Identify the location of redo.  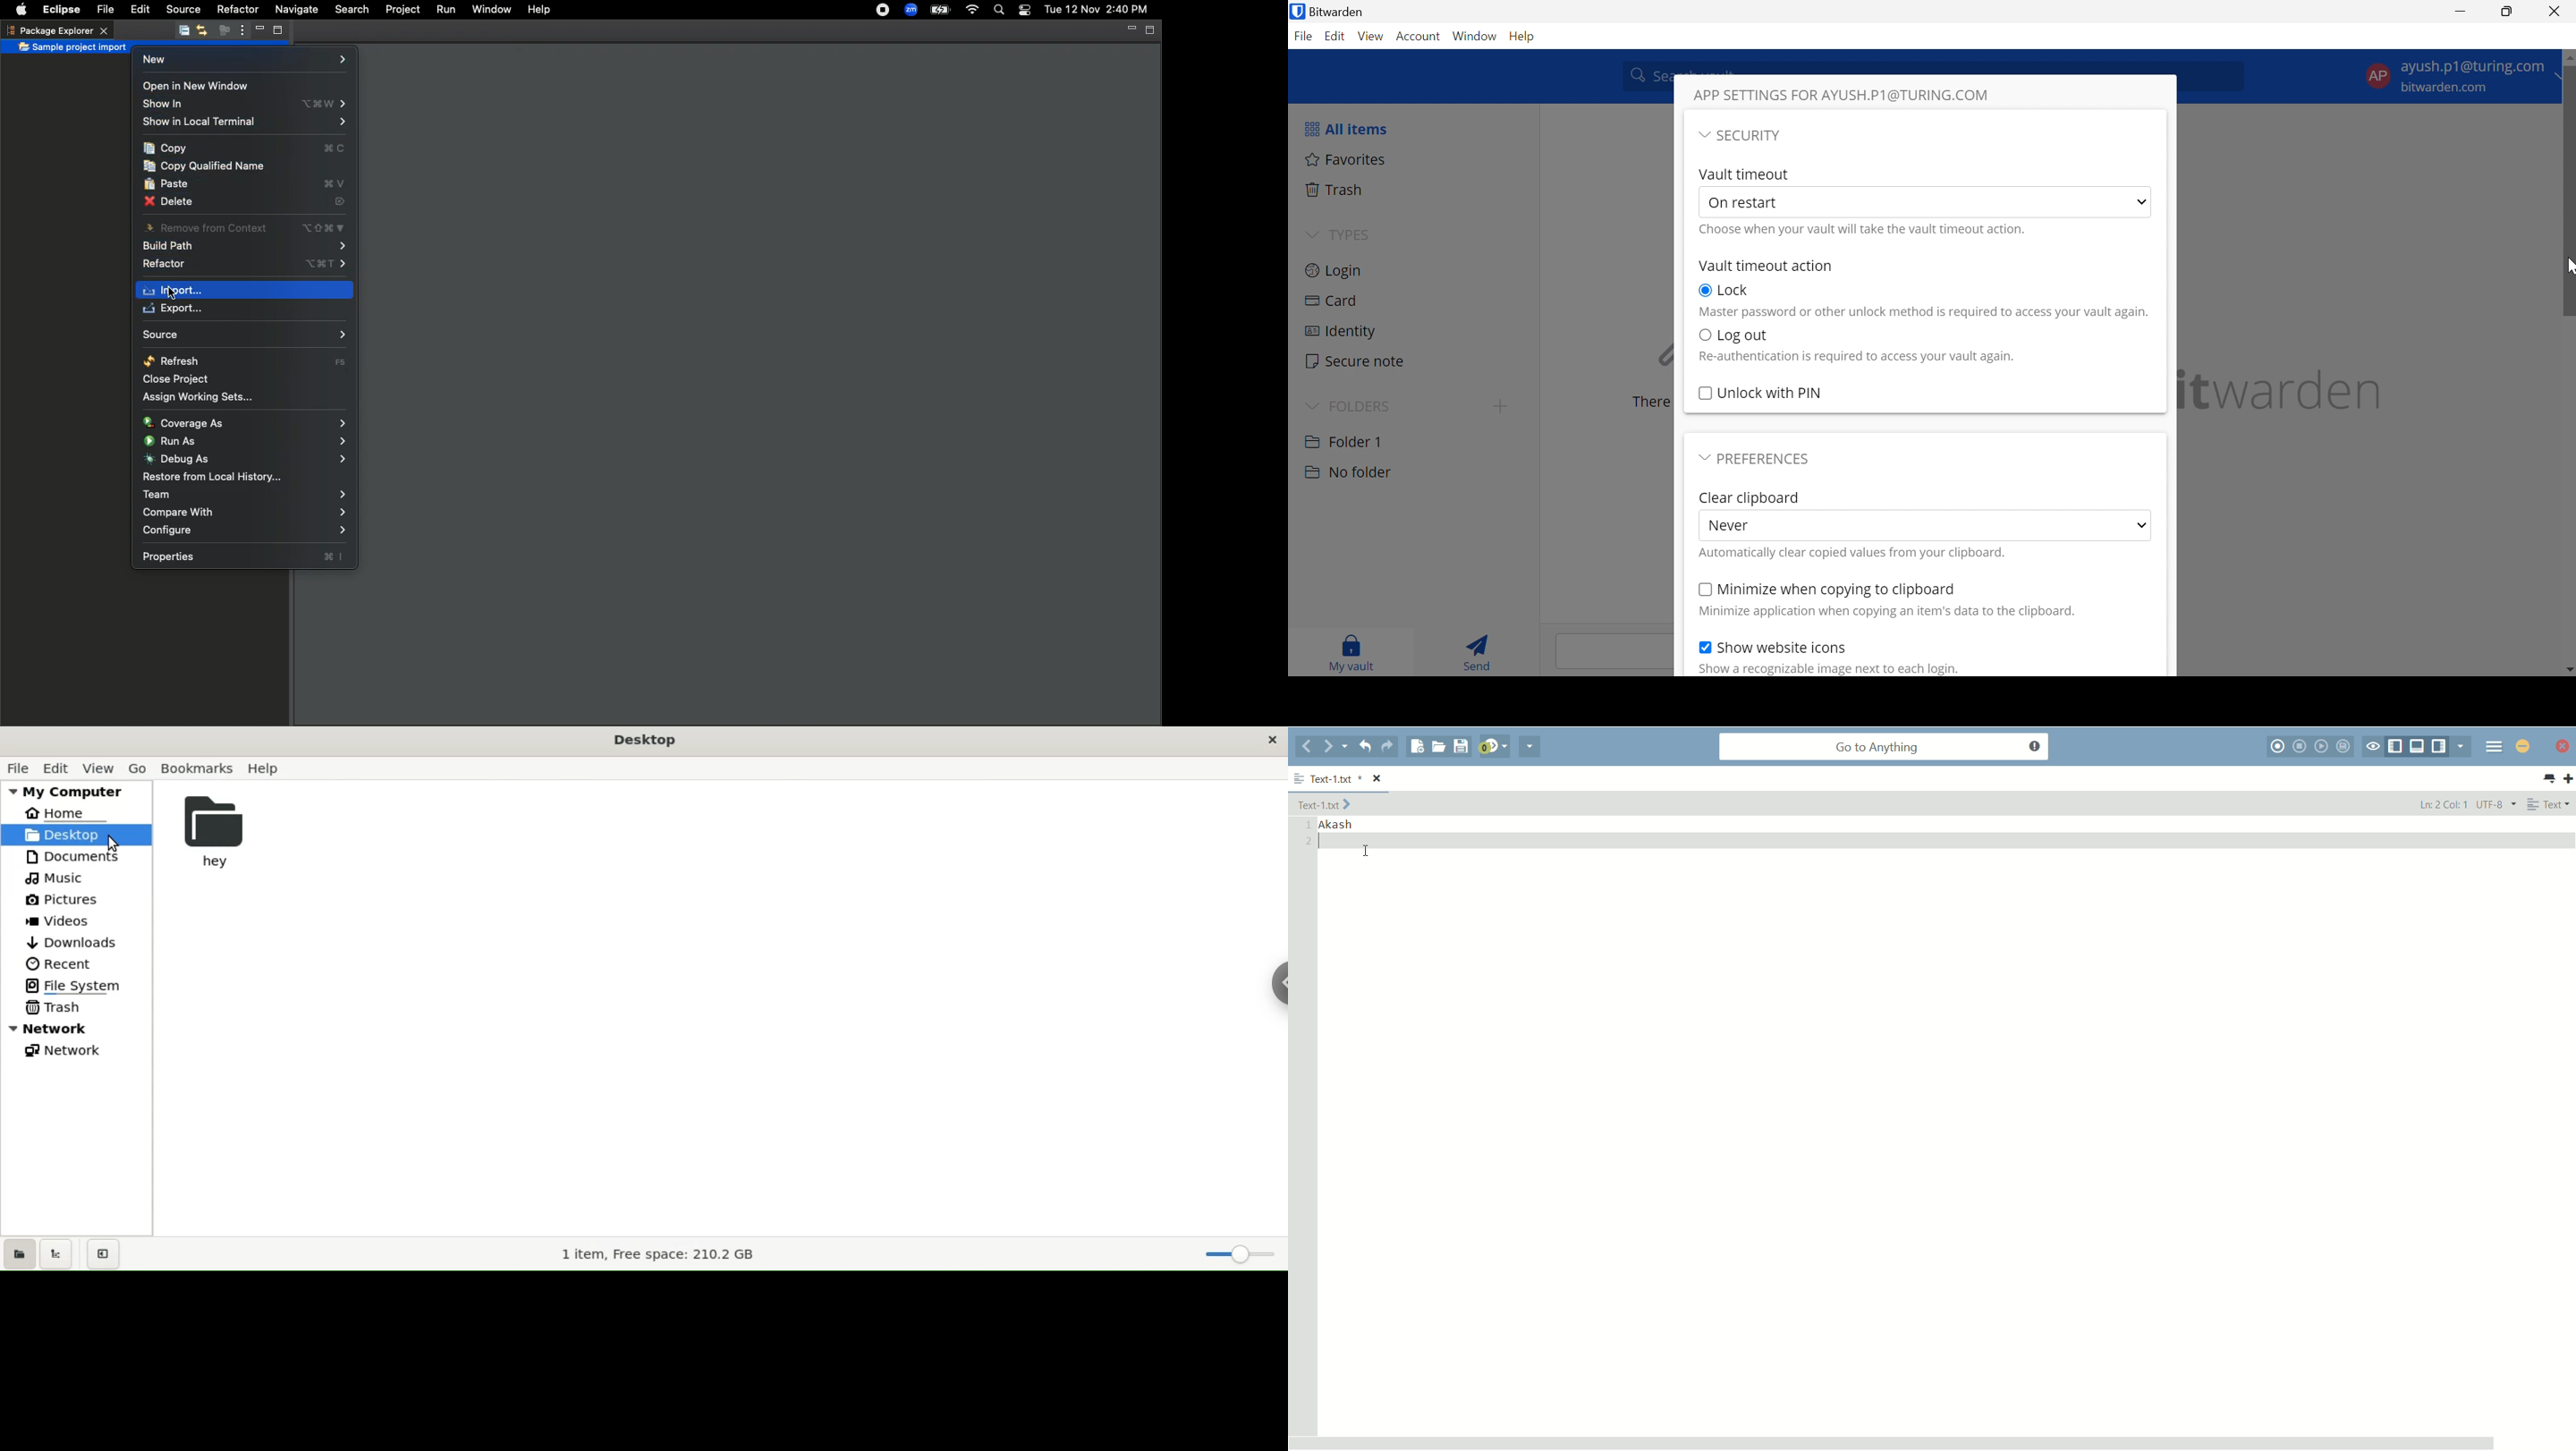
(1388, 747).